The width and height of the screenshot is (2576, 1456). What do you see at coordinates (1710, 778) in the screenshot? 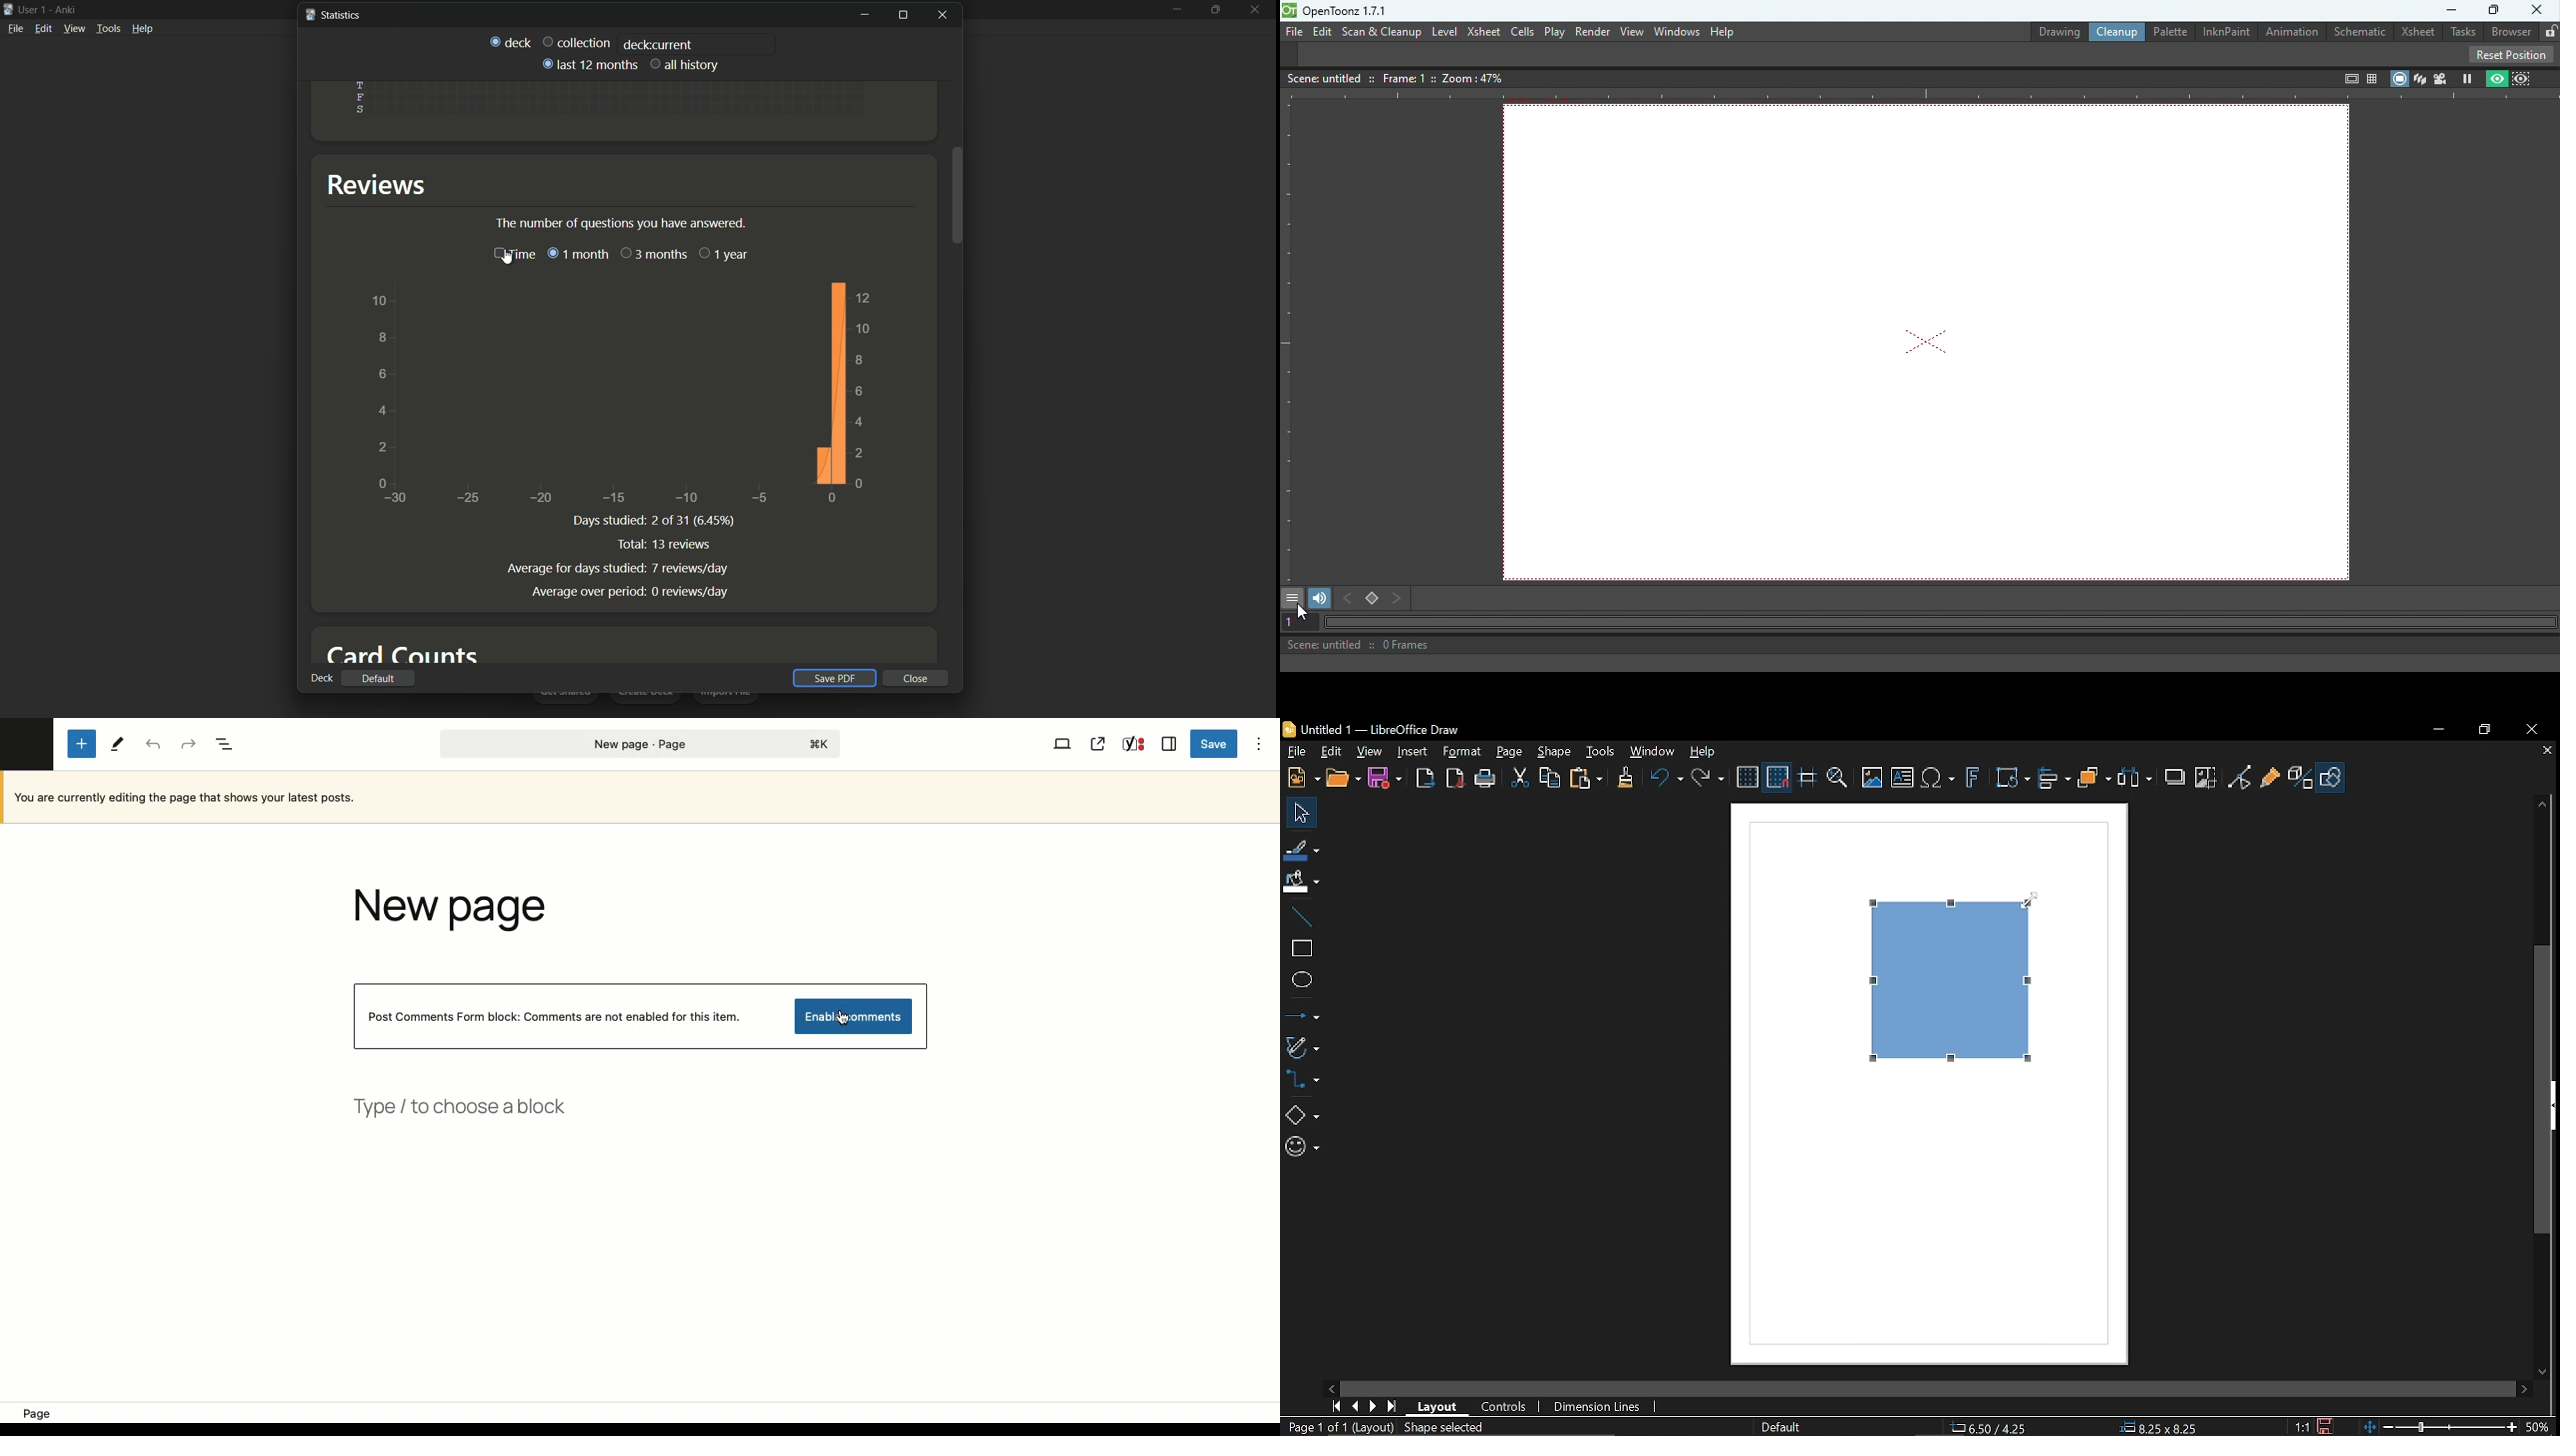
I see `Redo` at bounding box center [1710, 778].